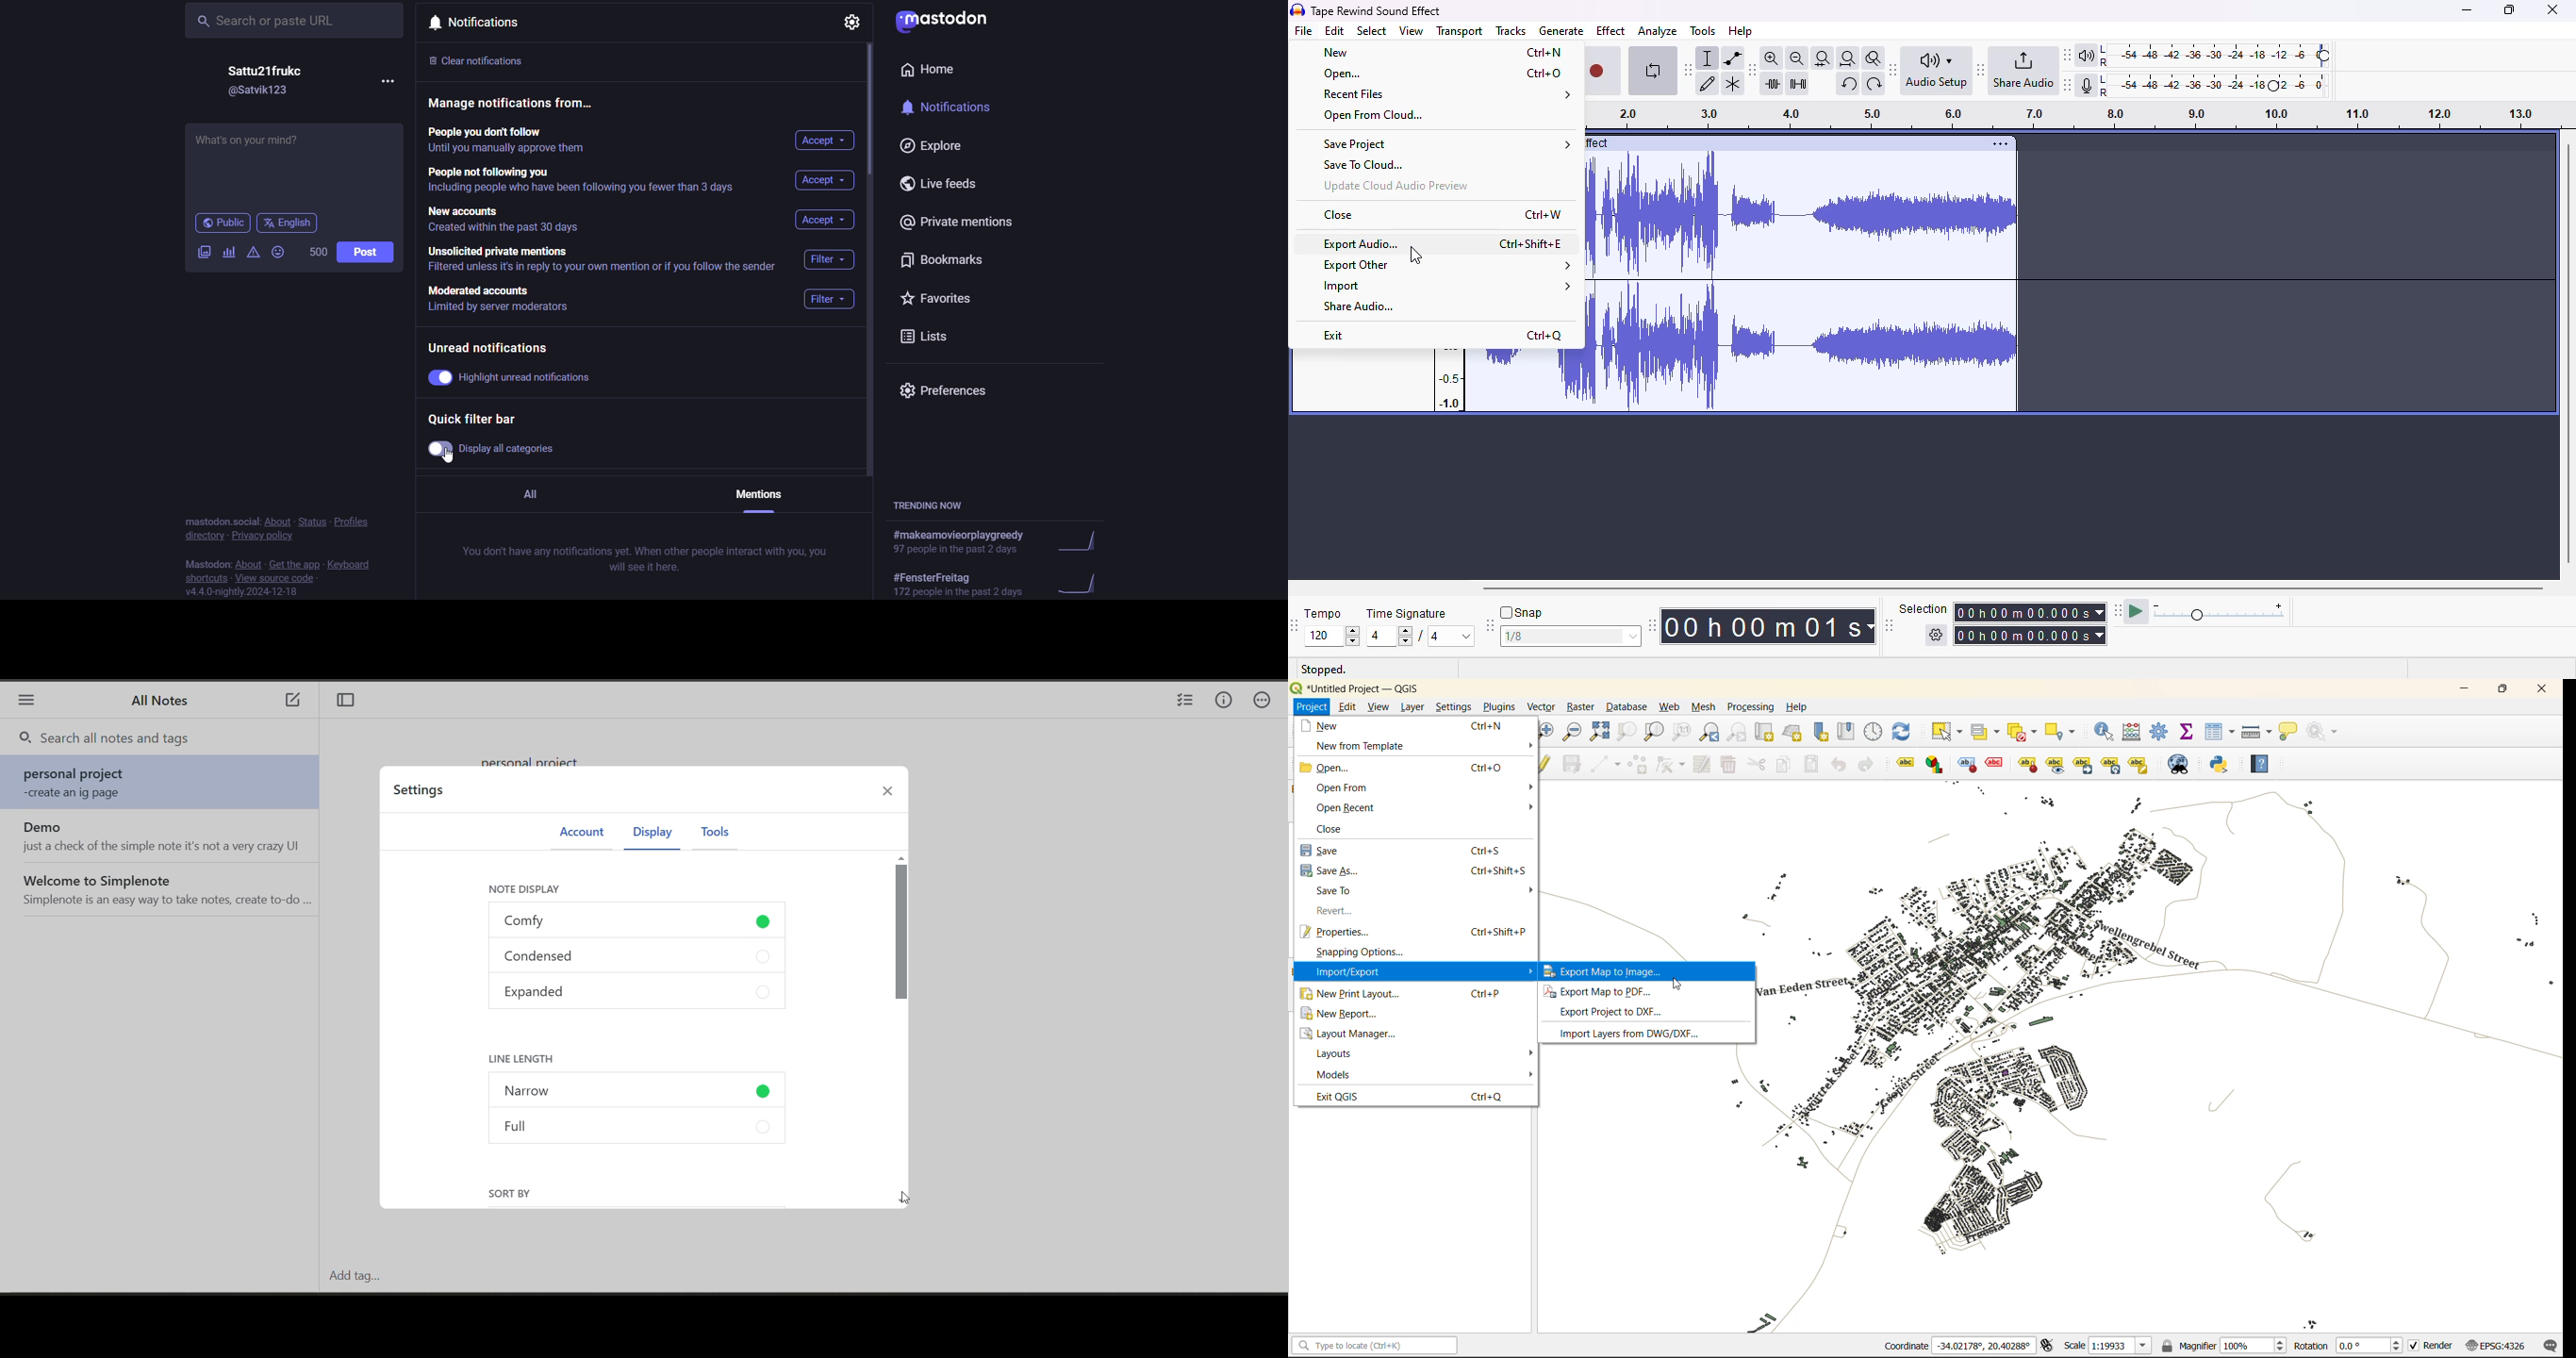 The image size is (2576, 1372). What do you see at coordinates (1560, 31) in the screenshot?
I see `generate` at bounding box center [1560, 31].